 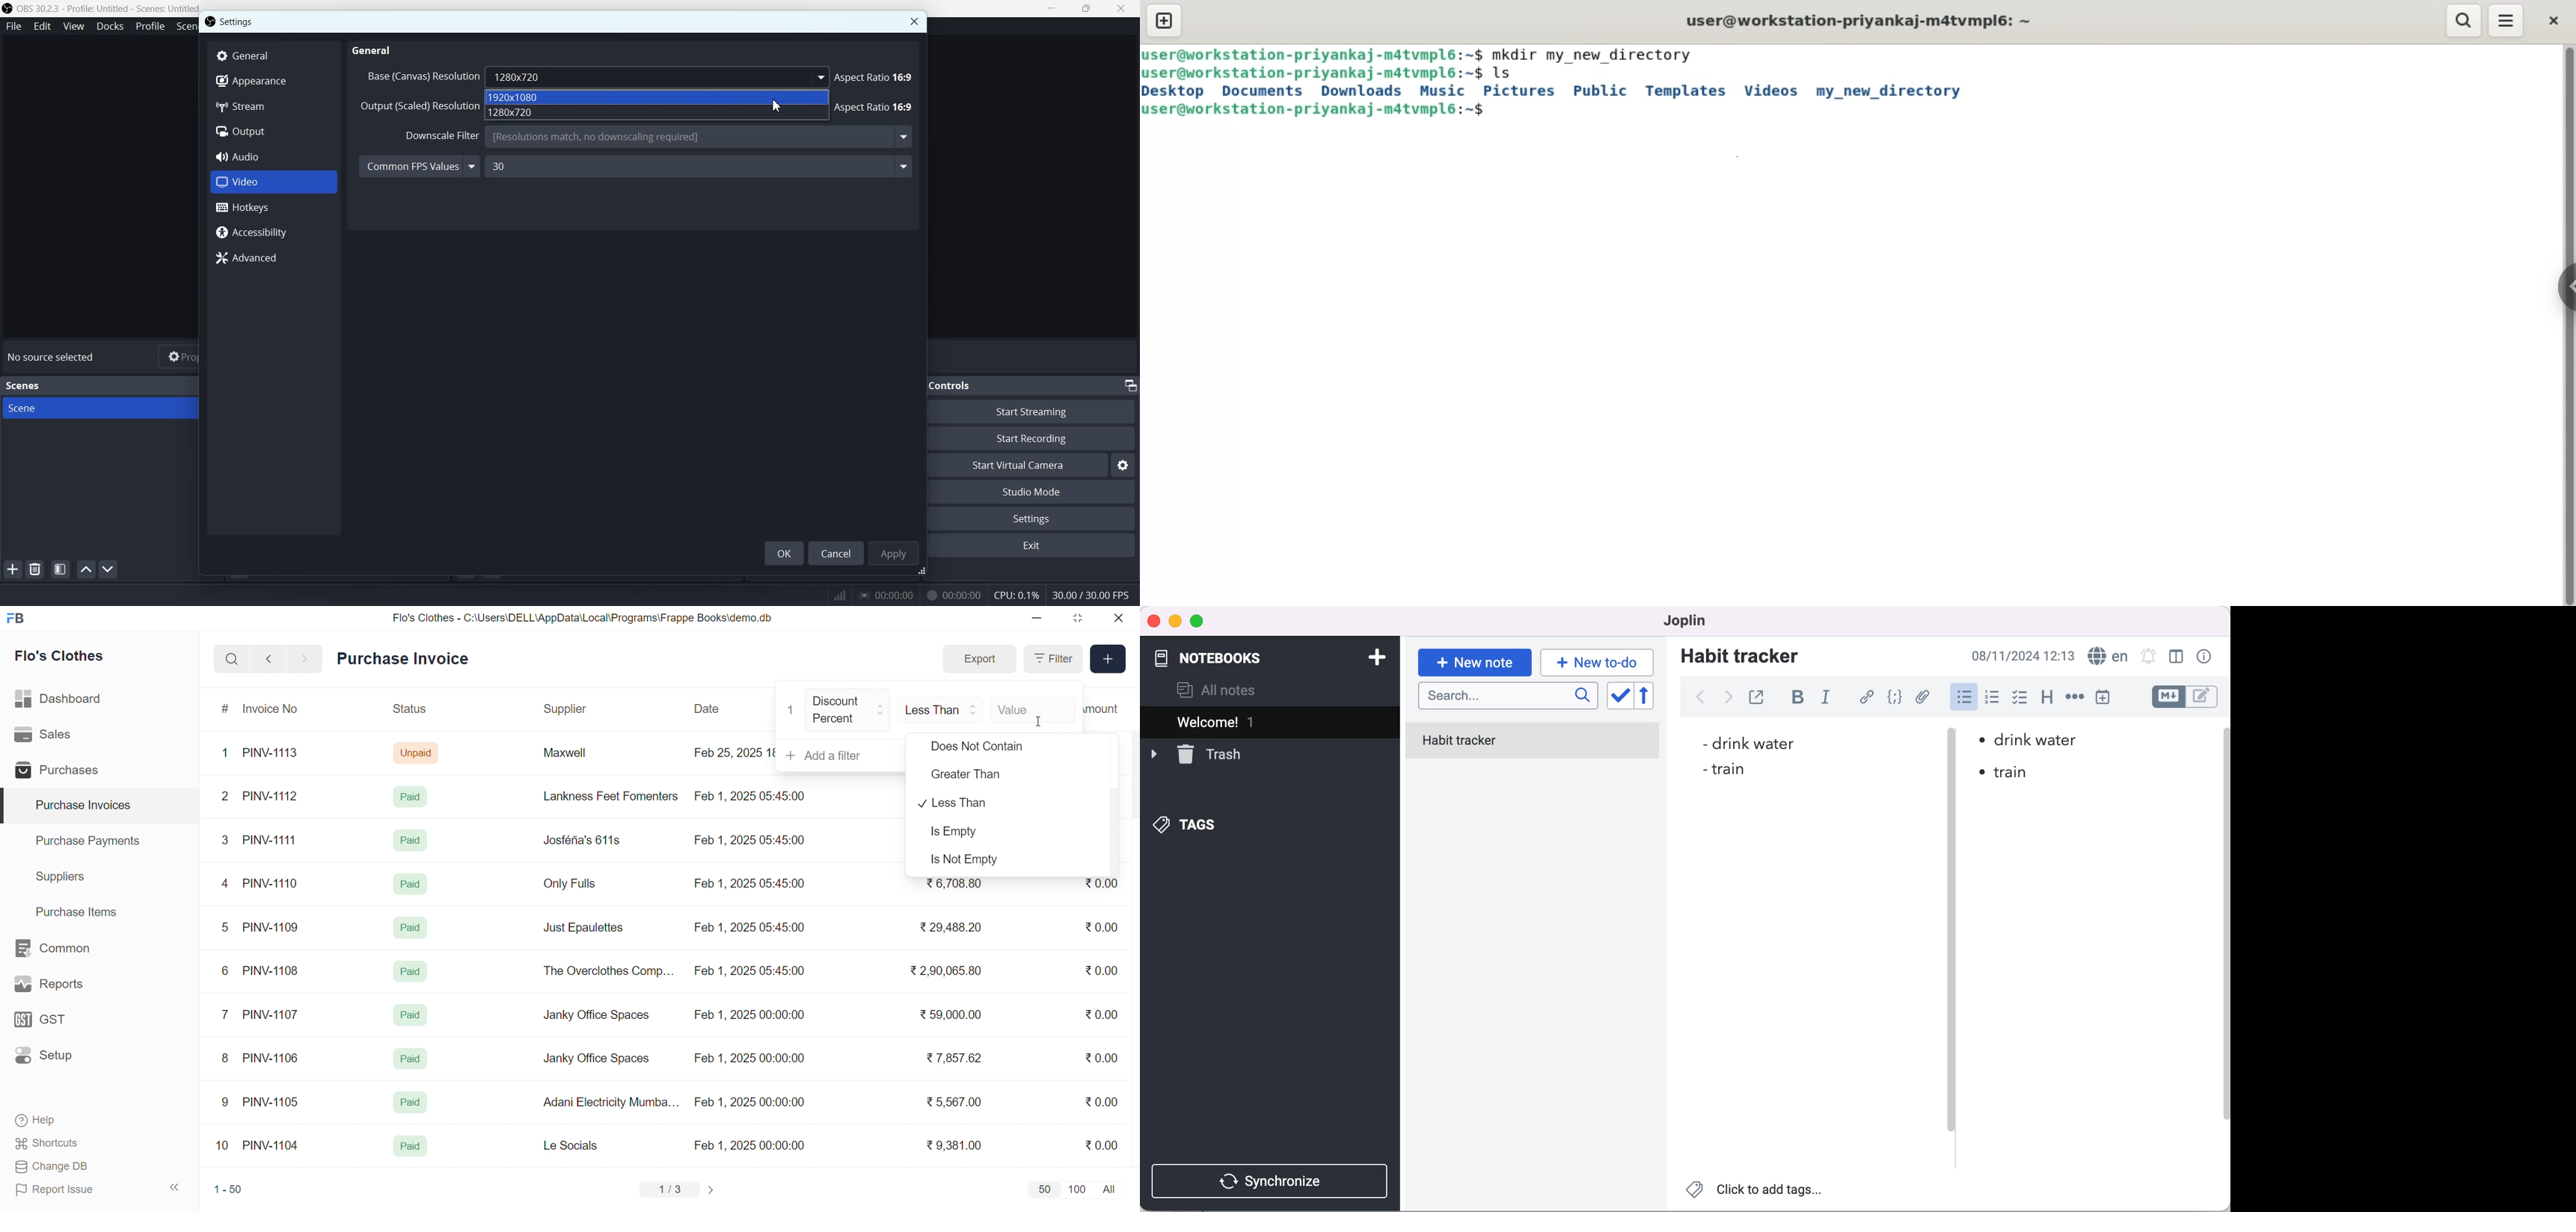 I want to click on Is Not Empty, so click(x=976, y=860).